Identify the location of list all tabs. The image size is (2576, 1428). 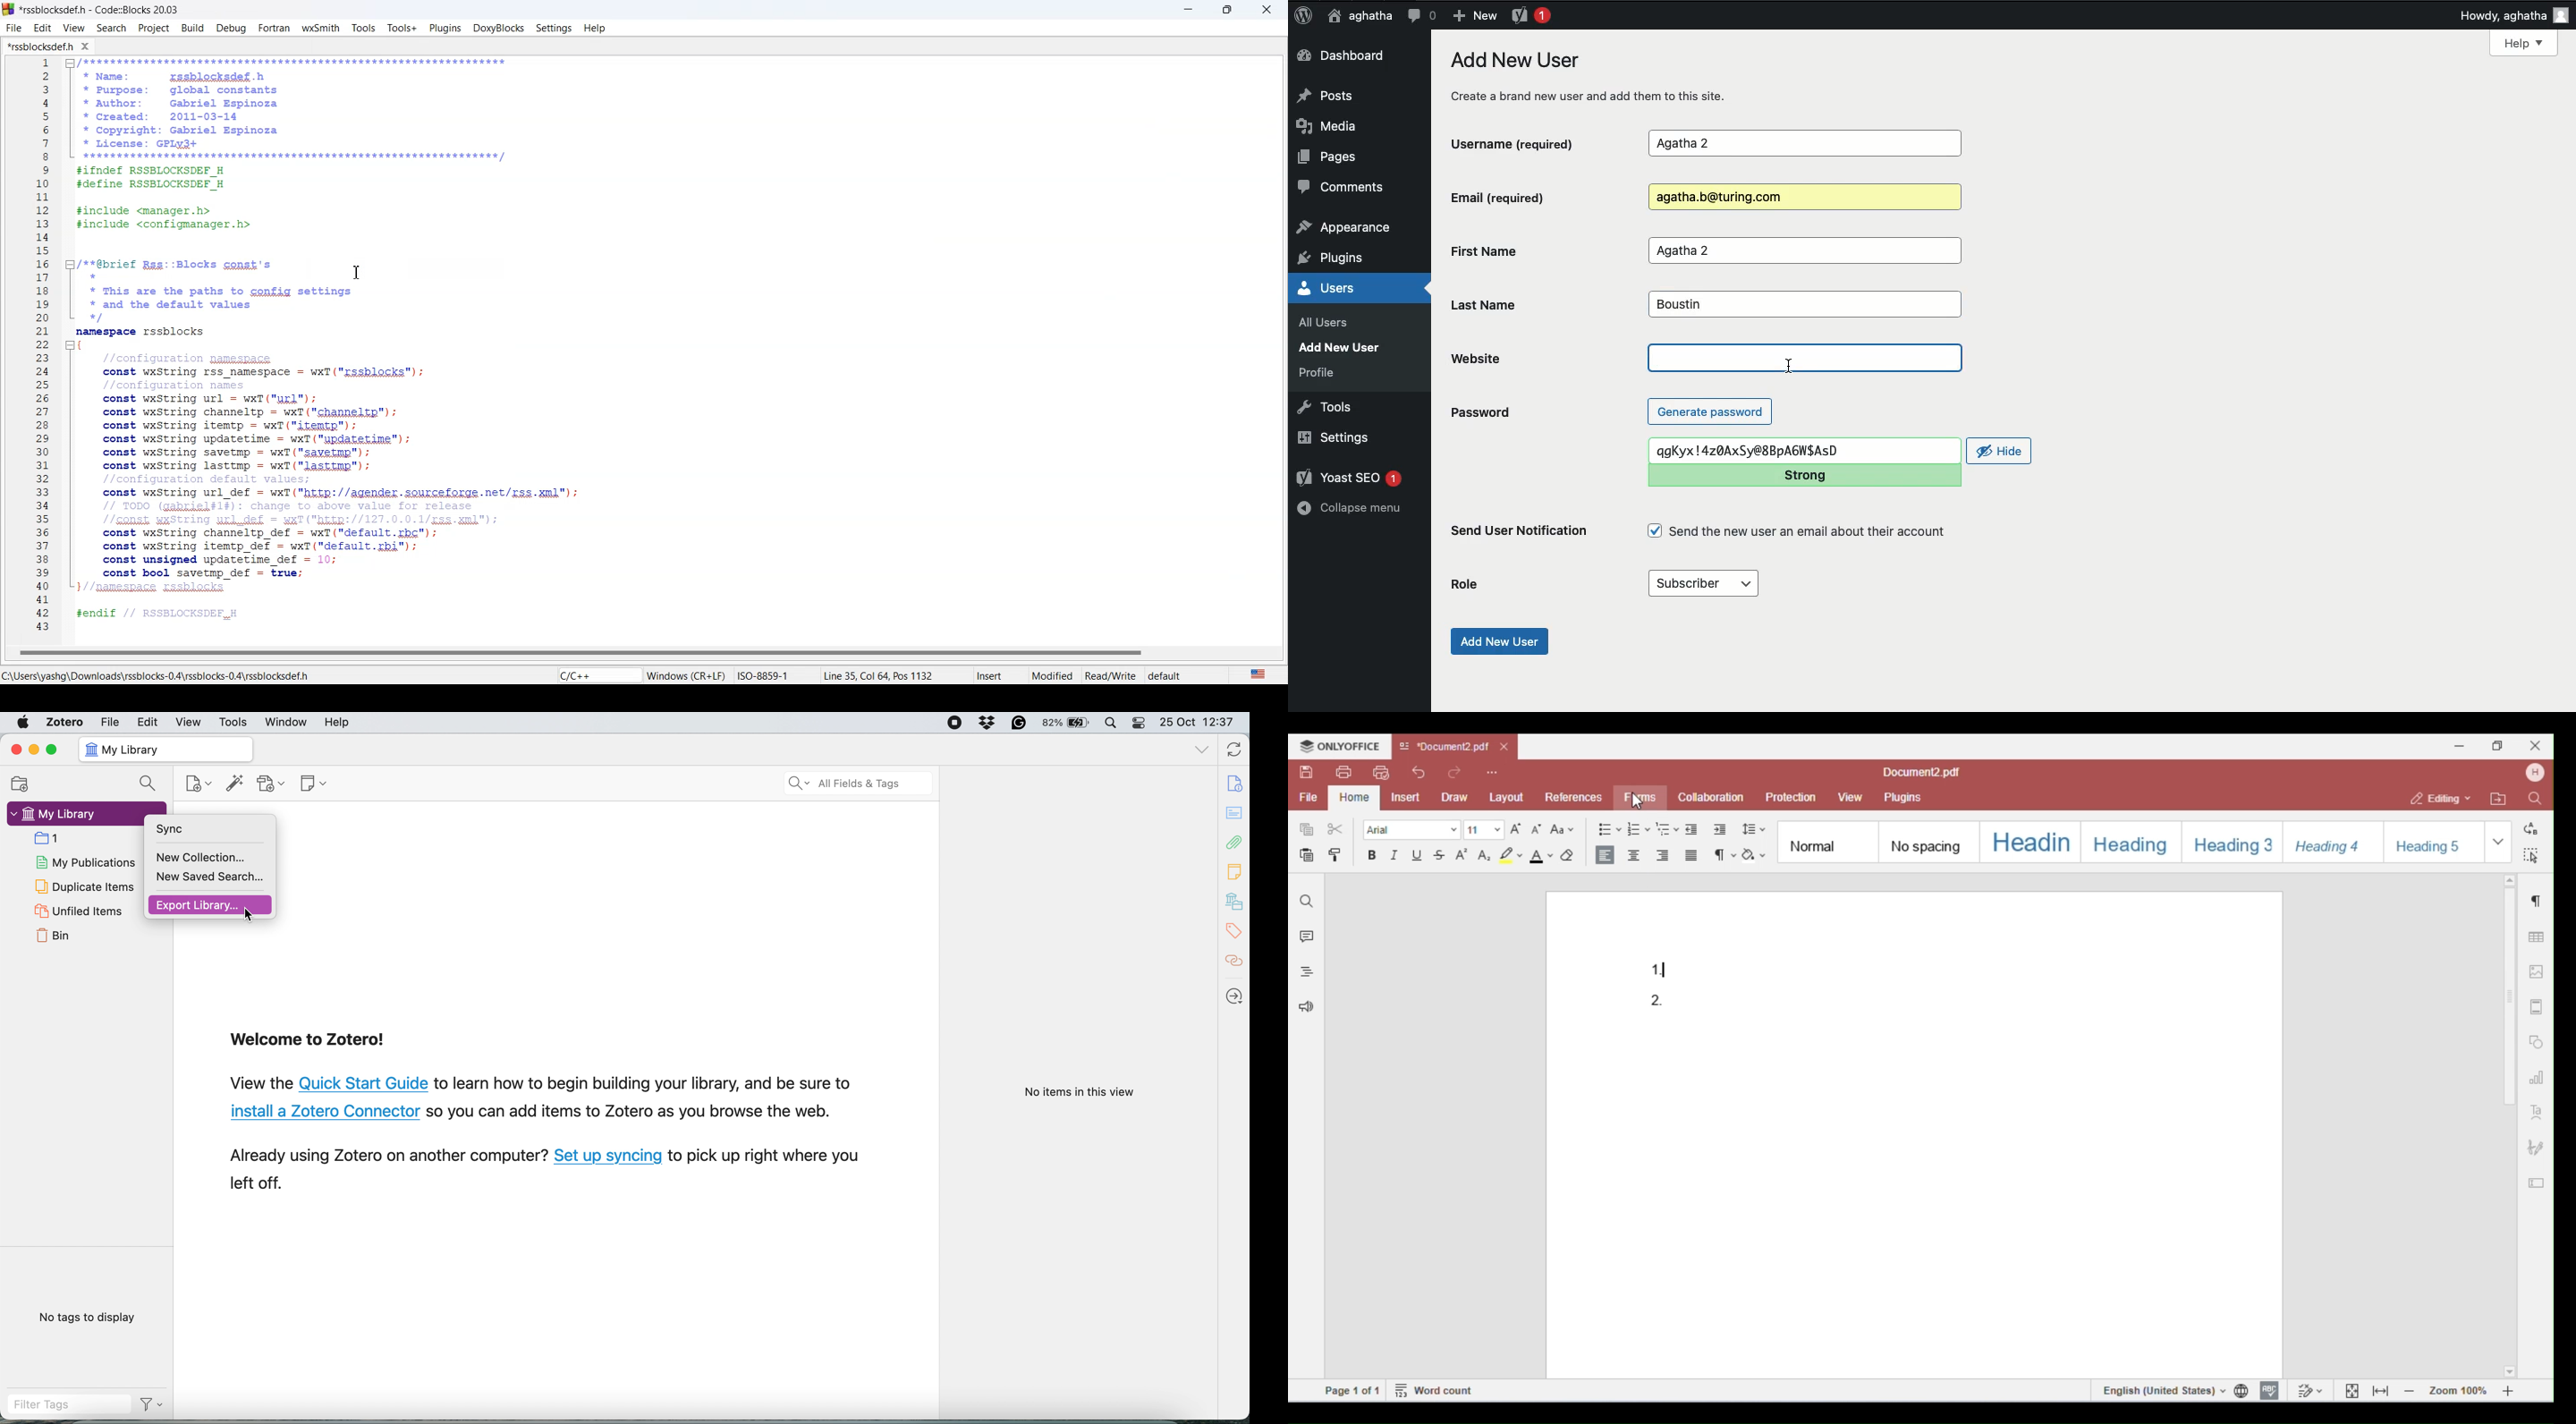
(1202, 750).